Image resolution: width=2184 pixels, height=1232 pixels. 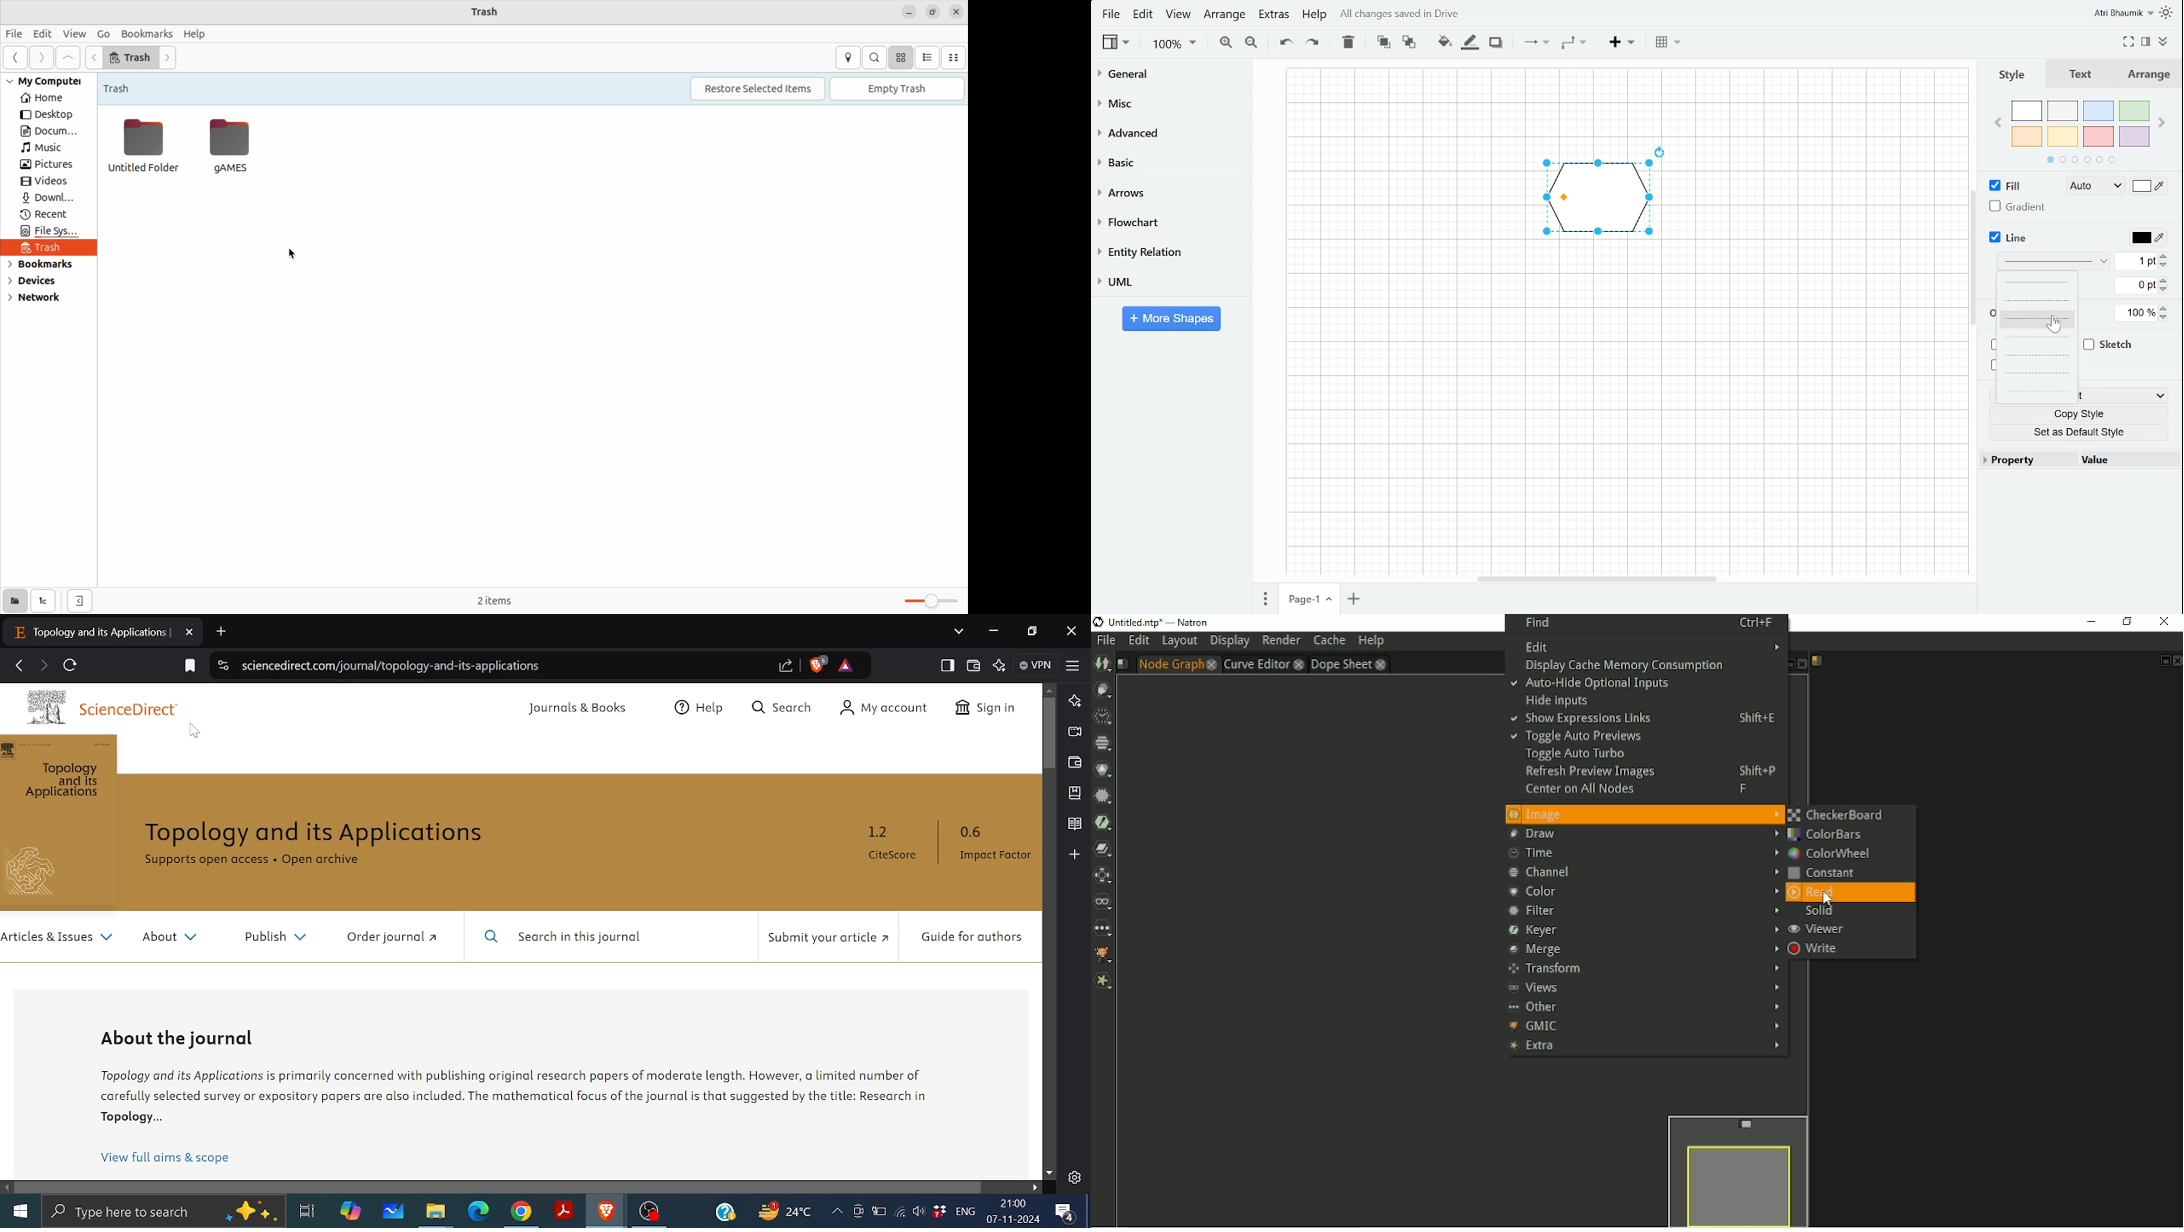 I want to click on location, so click(x=849, y=58).